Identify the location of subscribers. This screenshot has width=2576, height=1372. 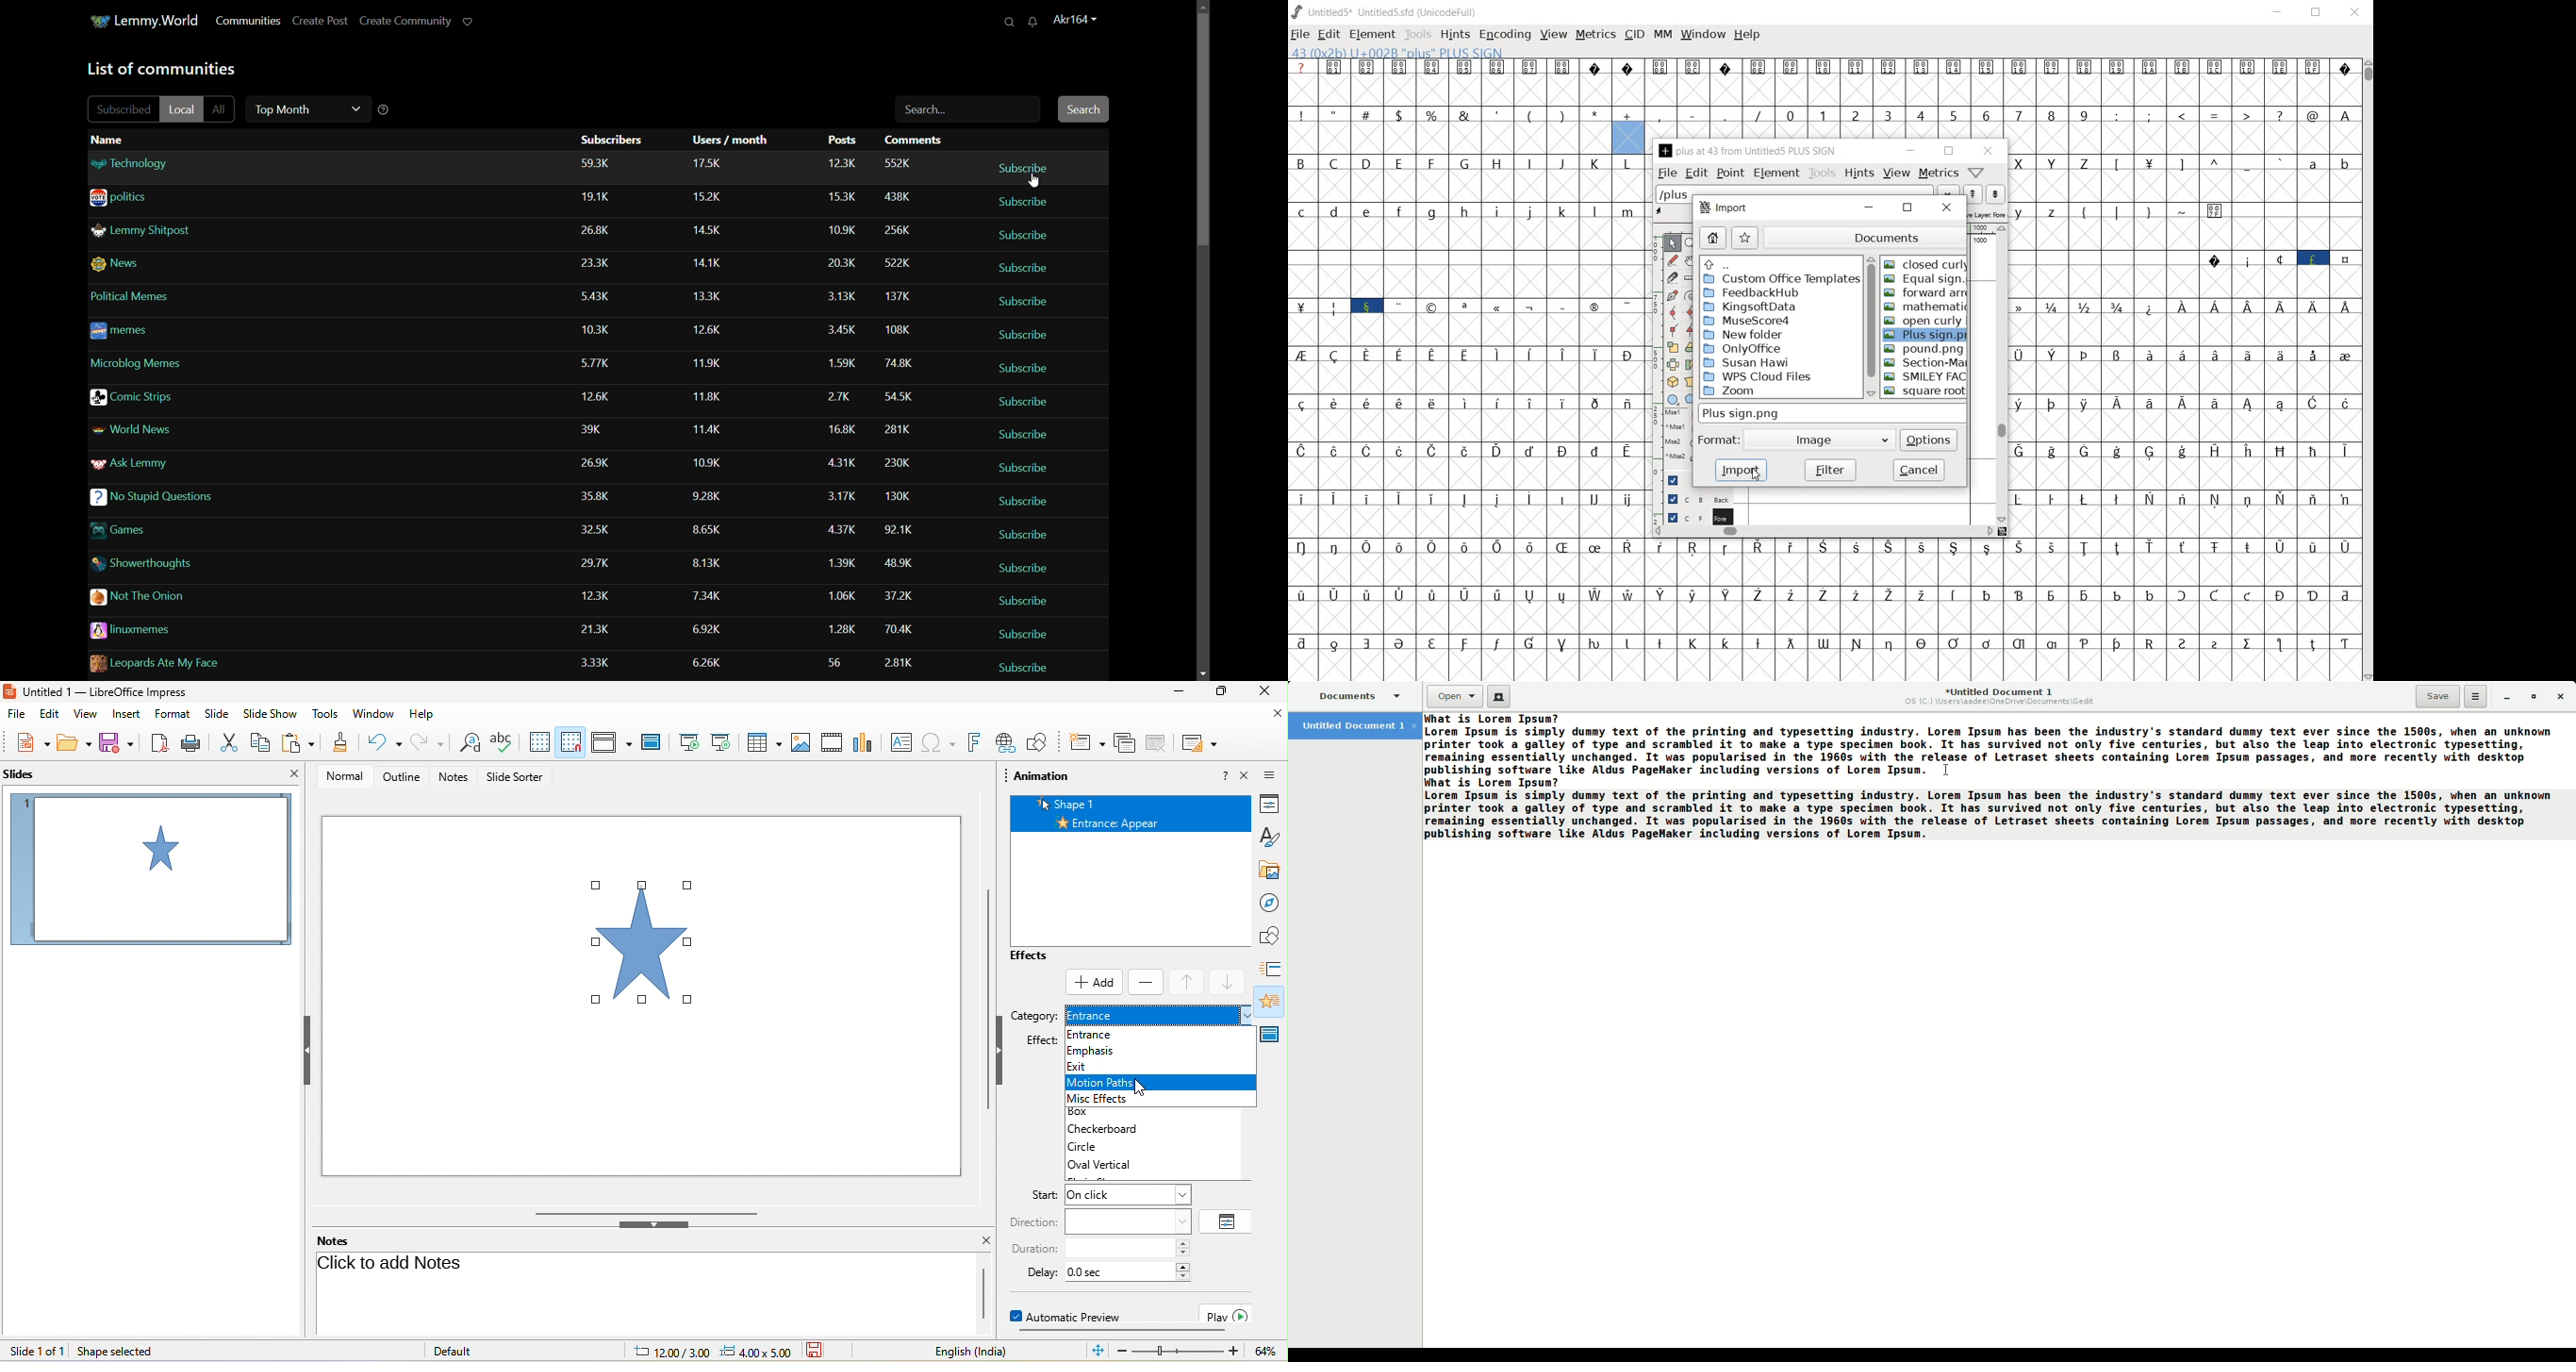
(599, 463).